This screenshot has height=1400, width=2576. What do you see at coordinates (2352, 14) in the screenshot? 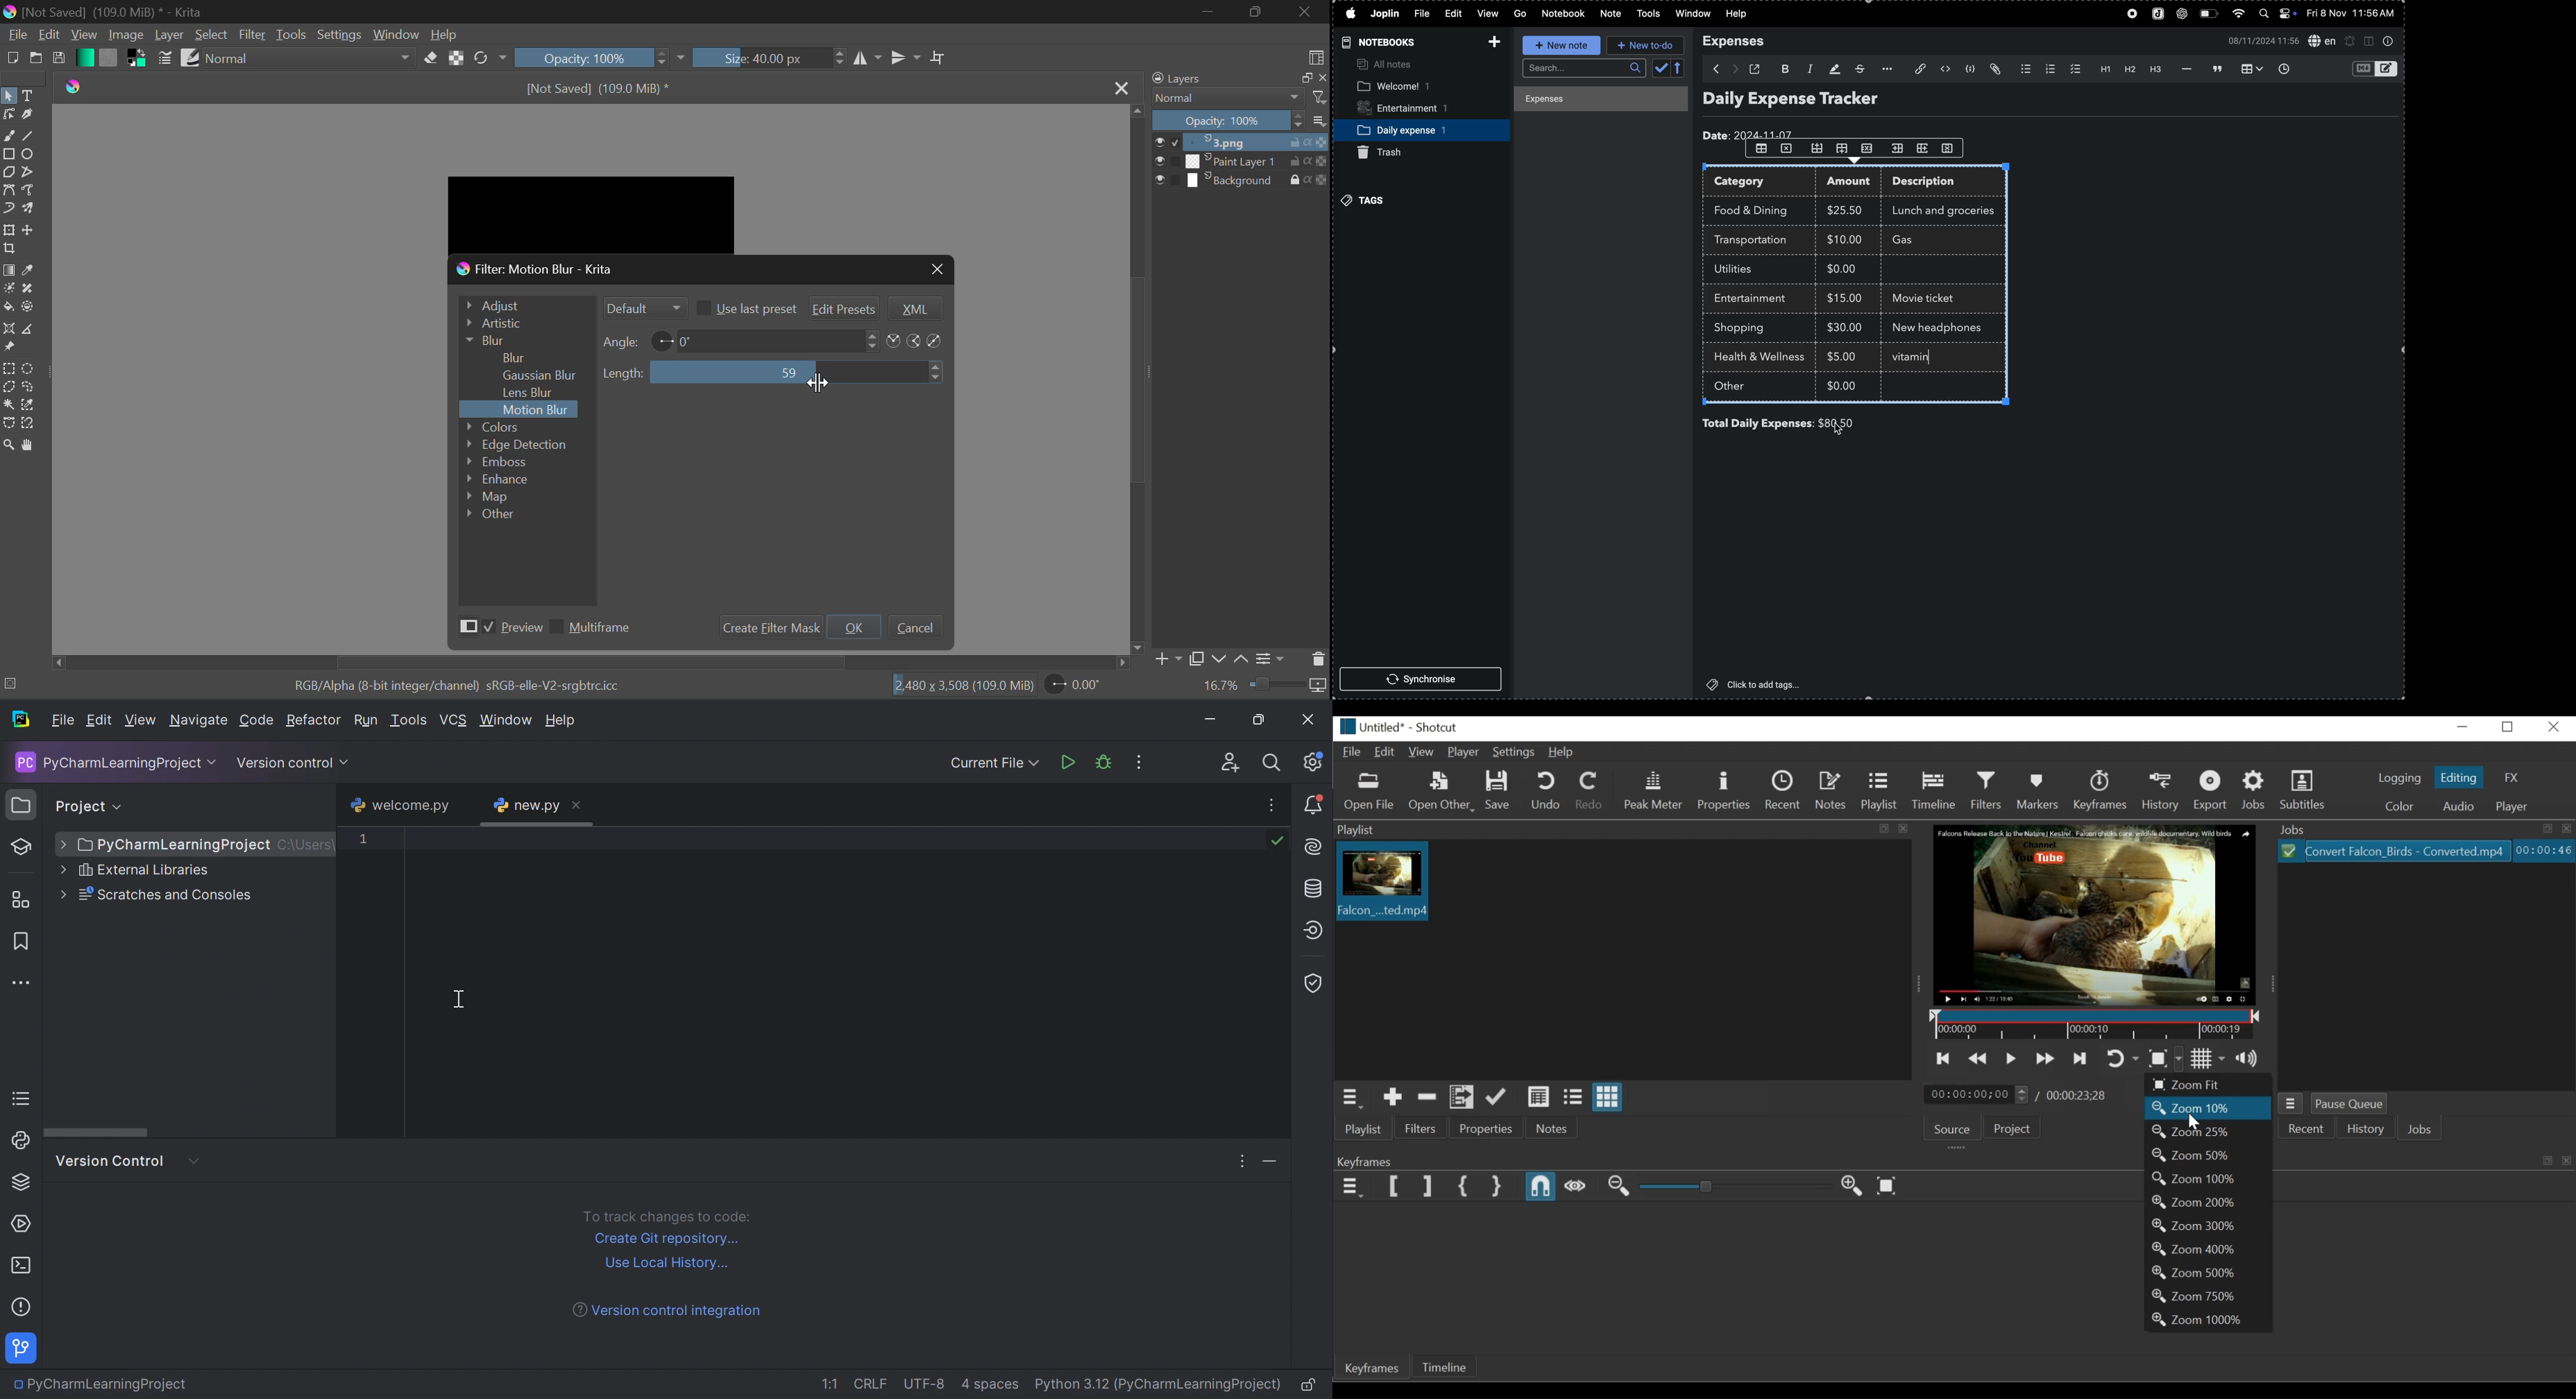
I see `date and time` at bounding box center [2352, 14].